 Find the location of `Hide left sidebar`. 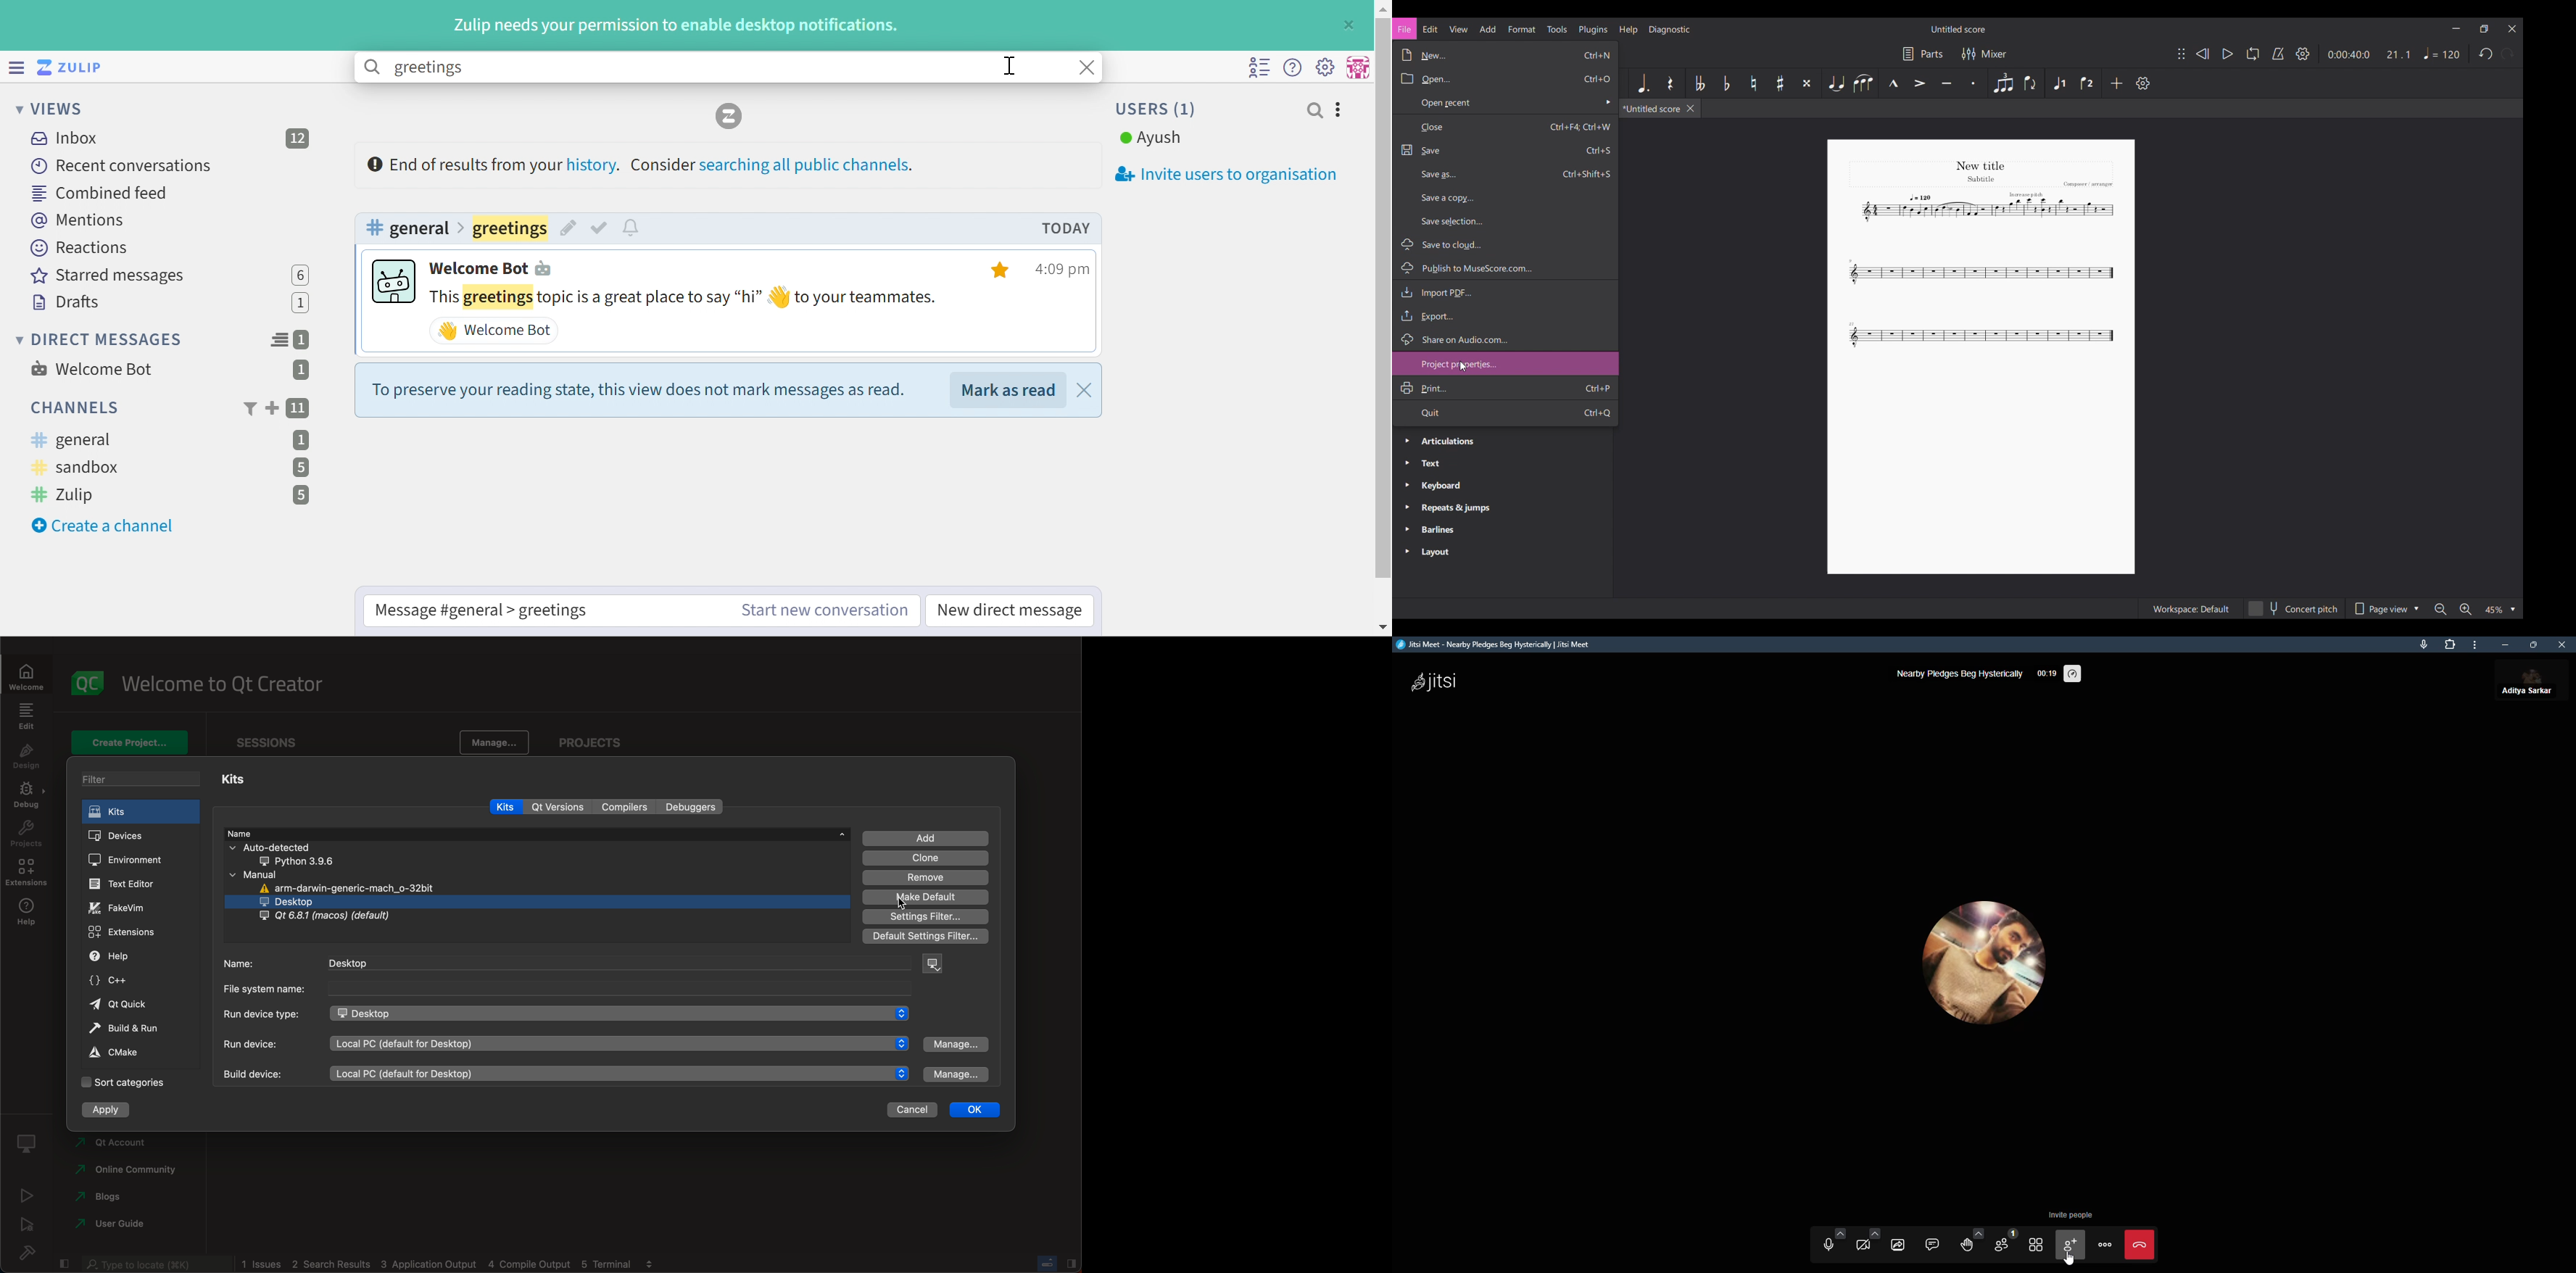

Hide left sidebar is located at coordinates (15, 66).